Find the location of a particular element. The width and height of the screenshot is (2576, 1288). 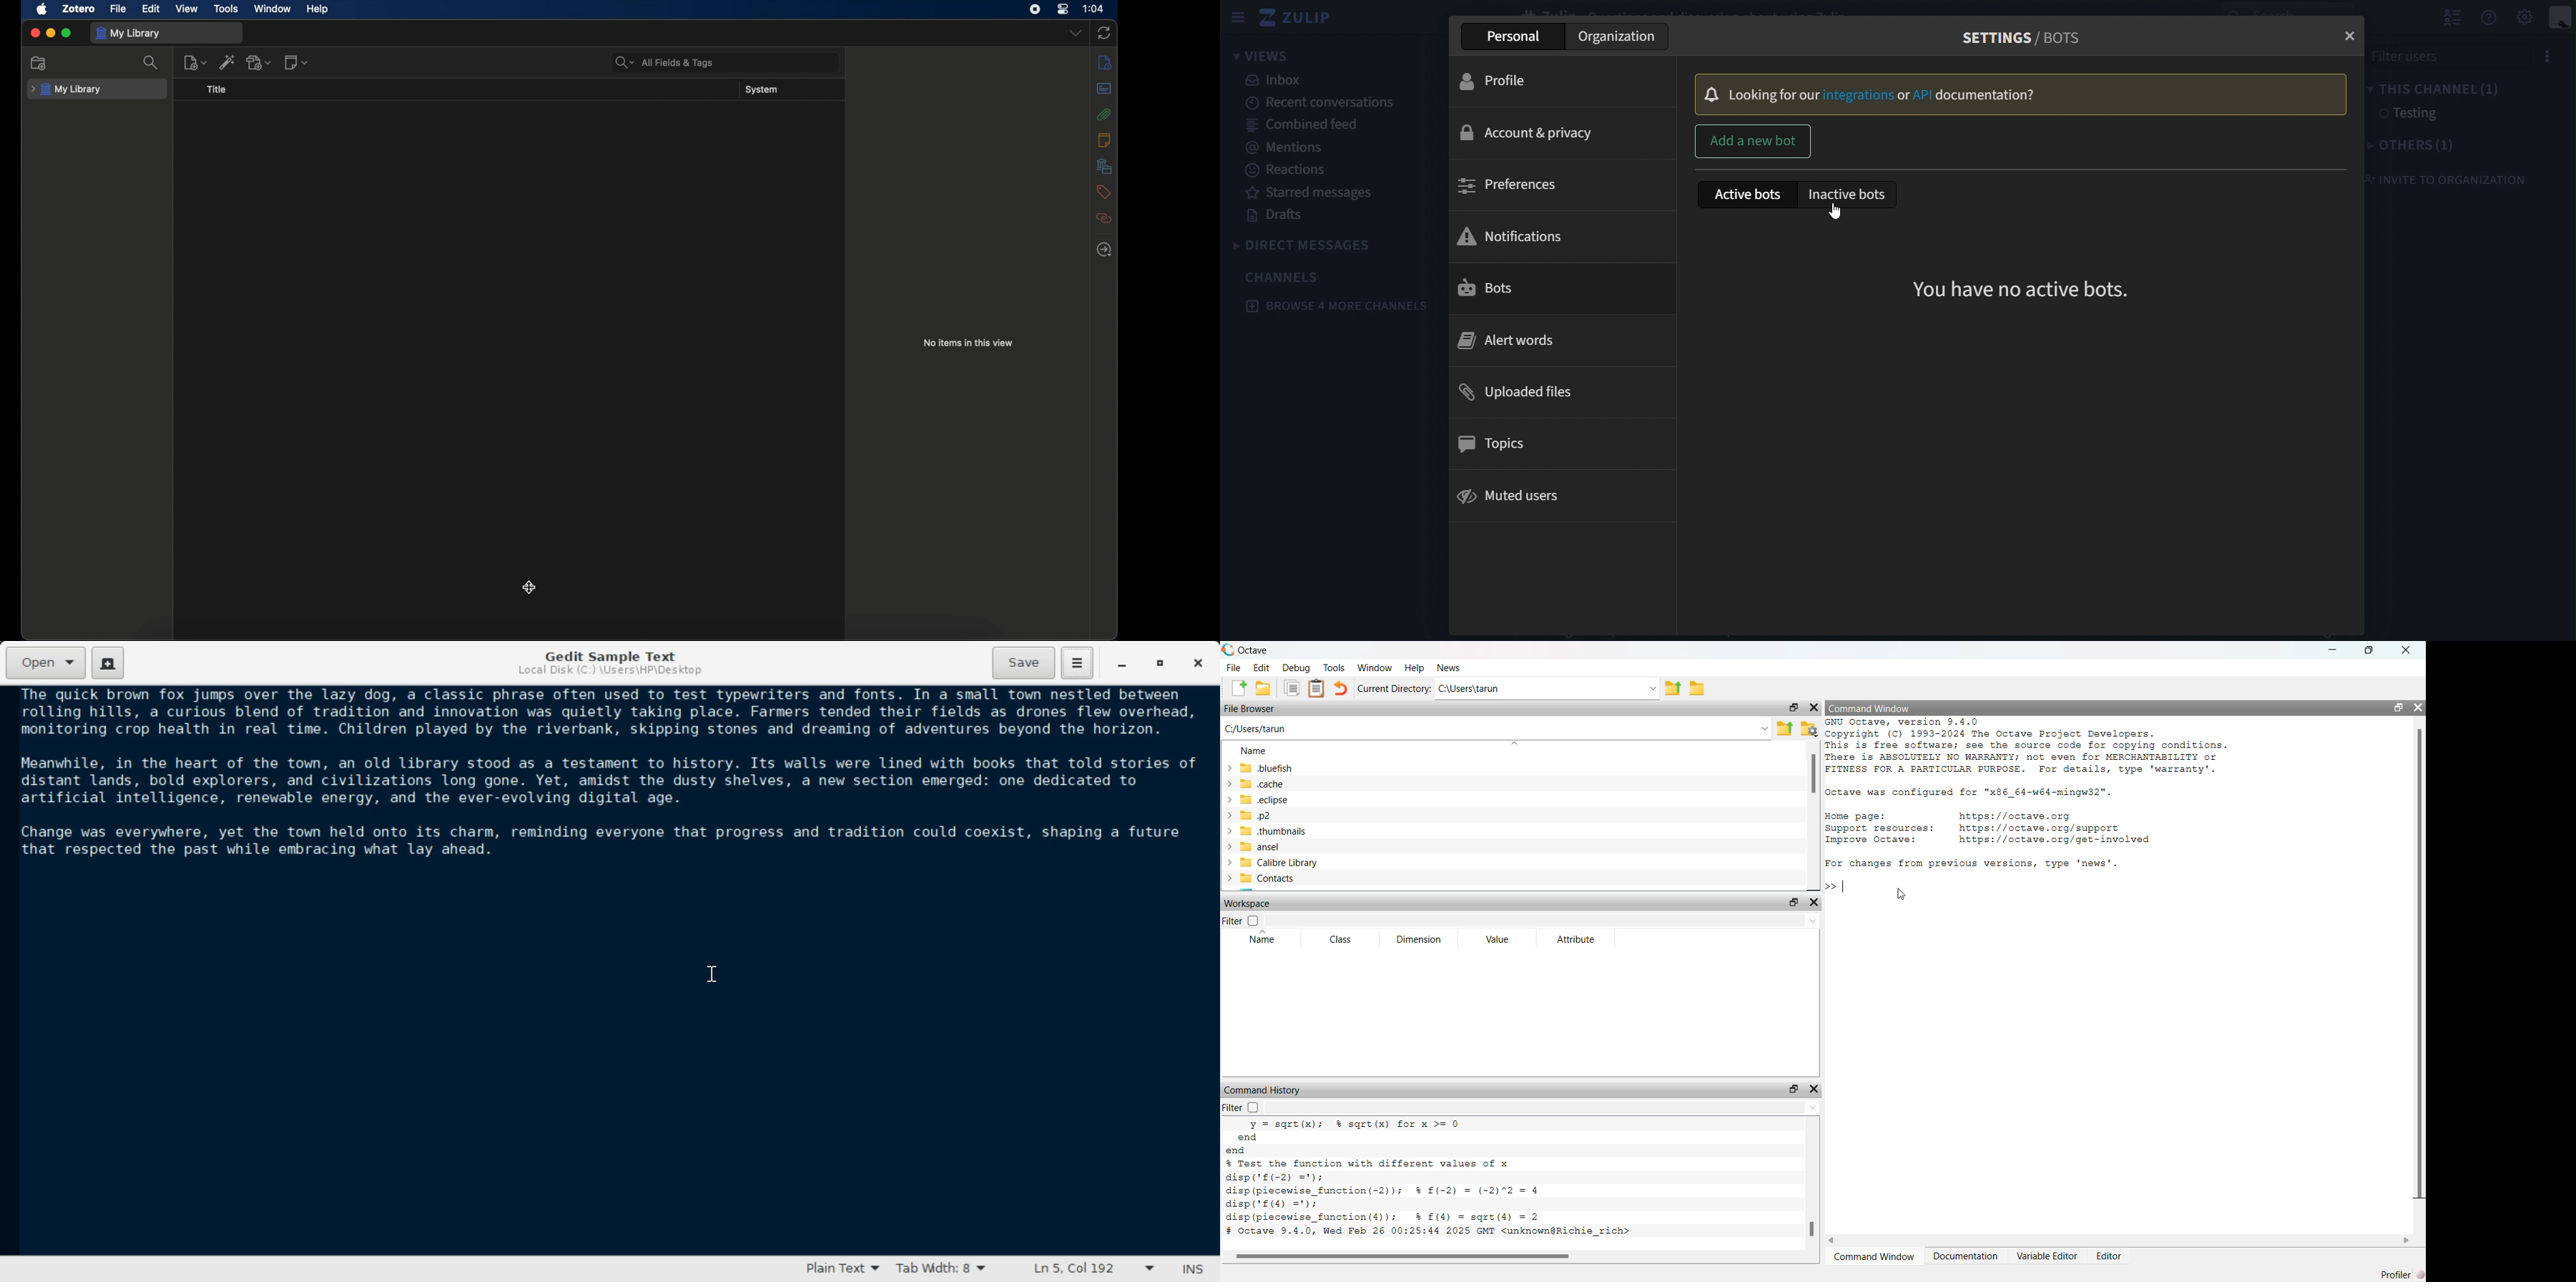

system is located at coordinates (761, 90).